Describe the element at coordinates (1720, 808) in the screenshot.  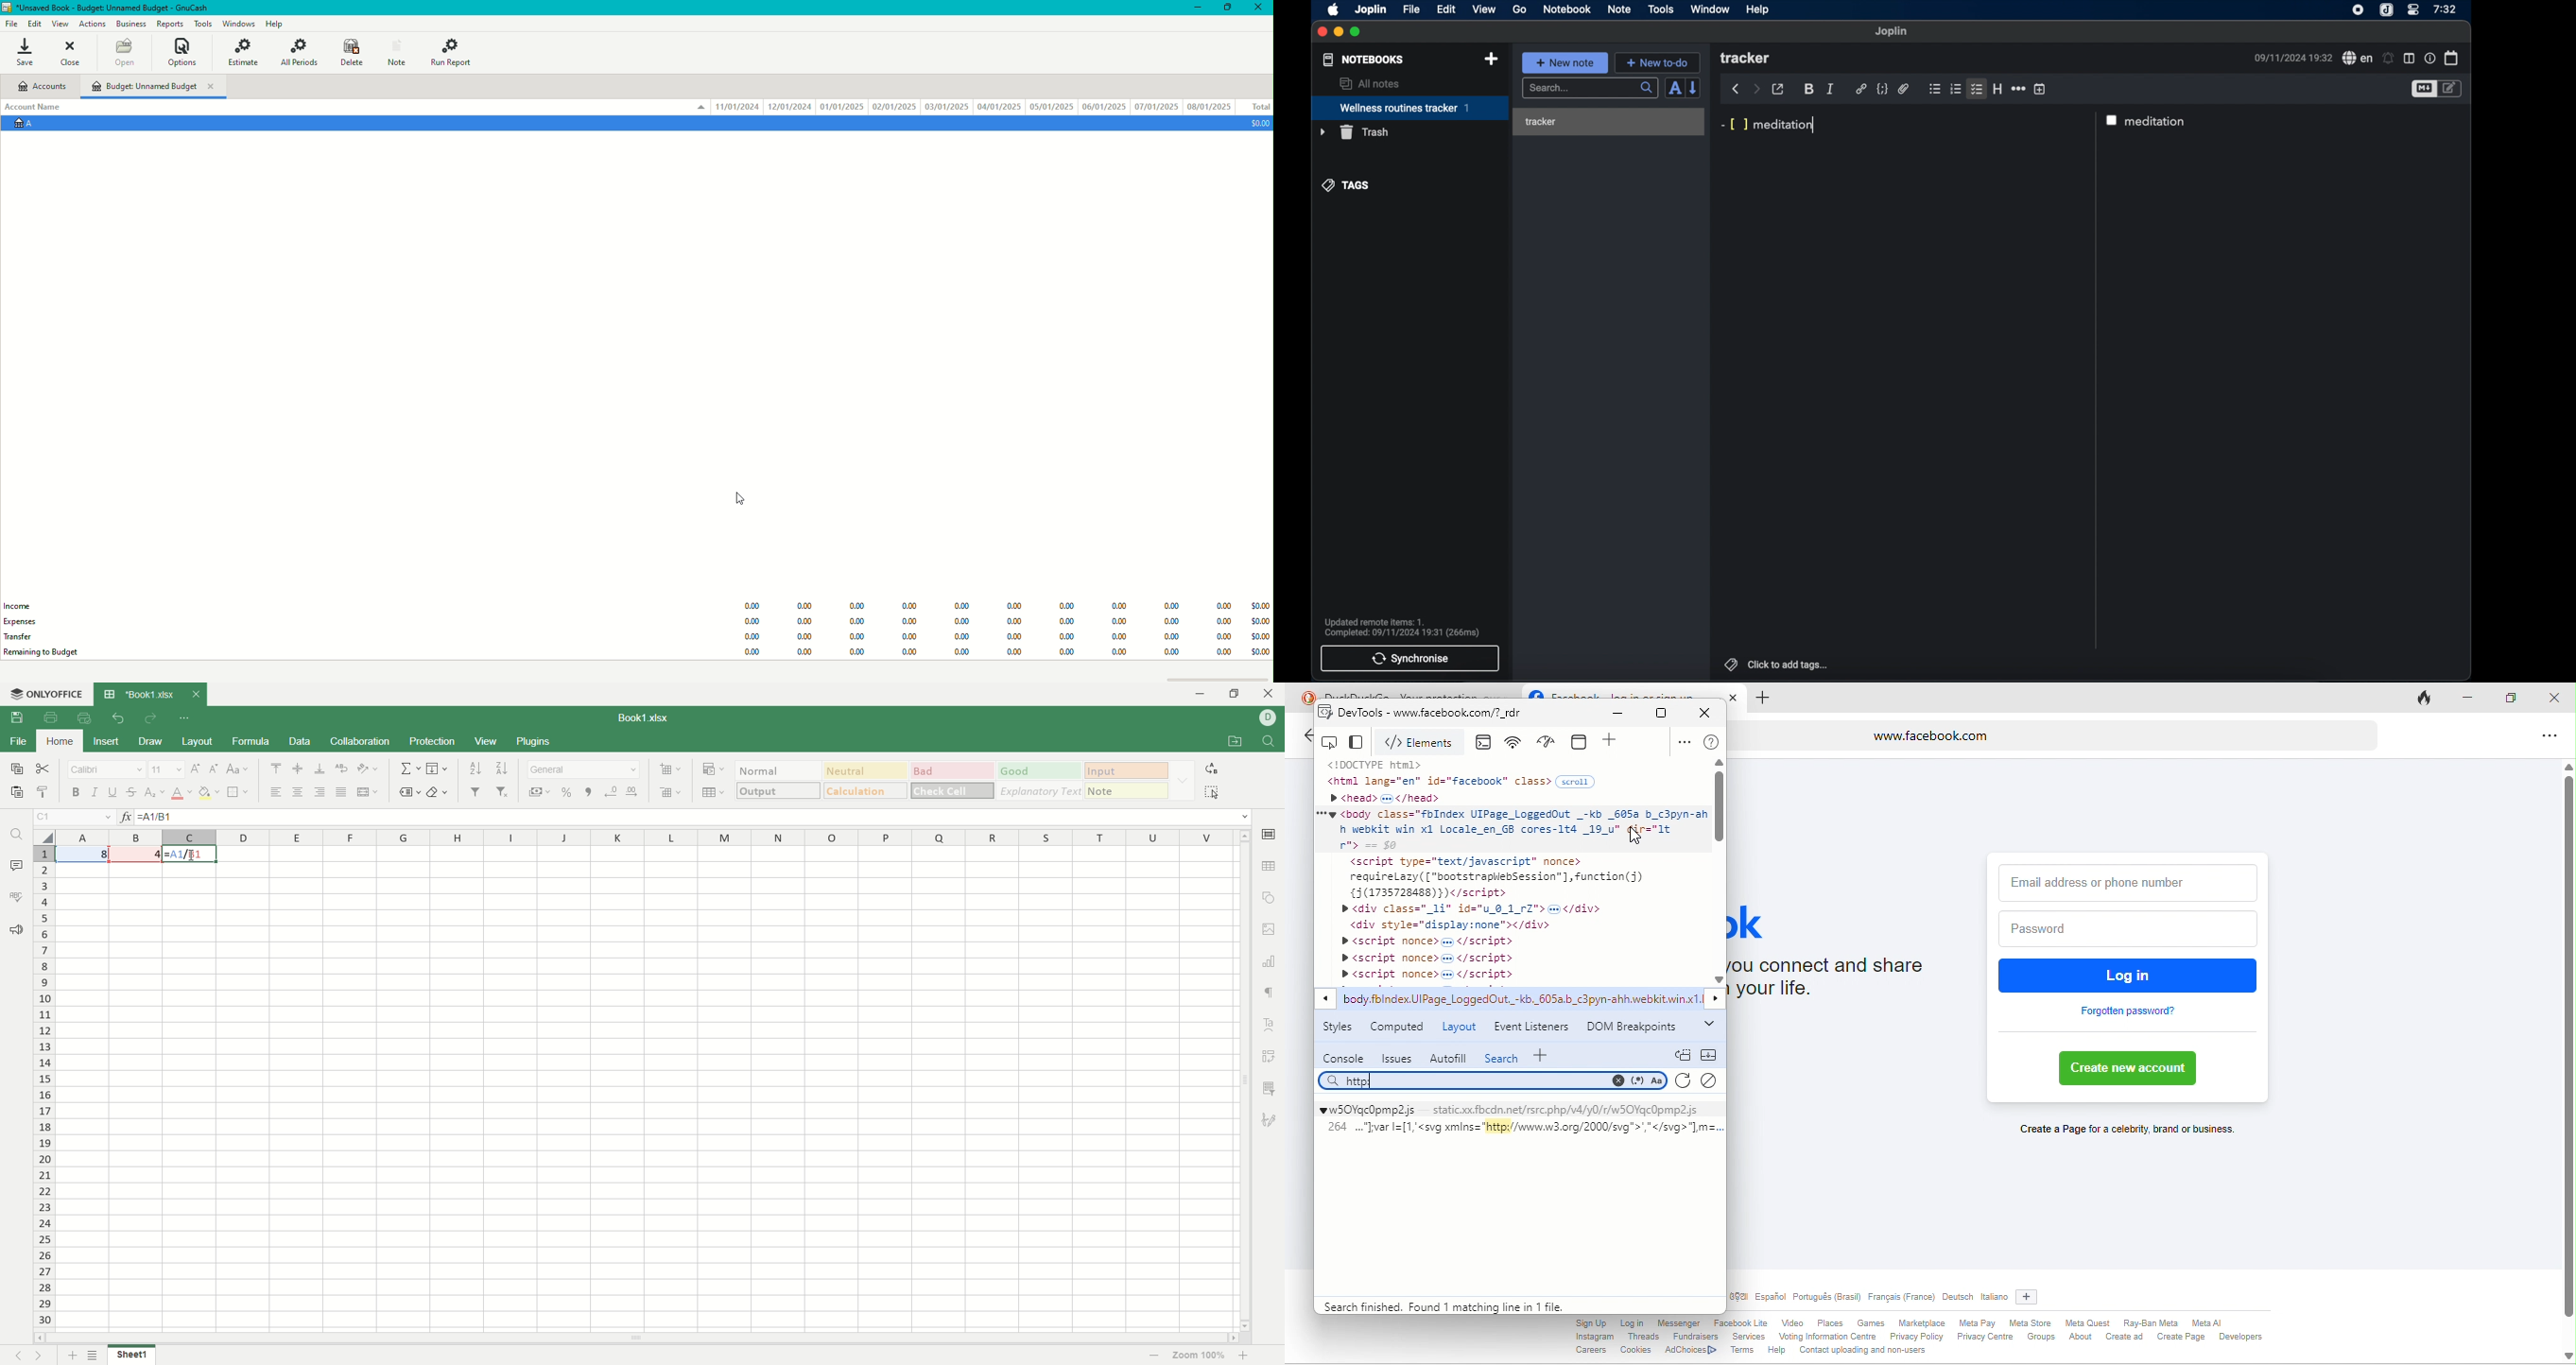
I see `vertical scroll bar` at that location.